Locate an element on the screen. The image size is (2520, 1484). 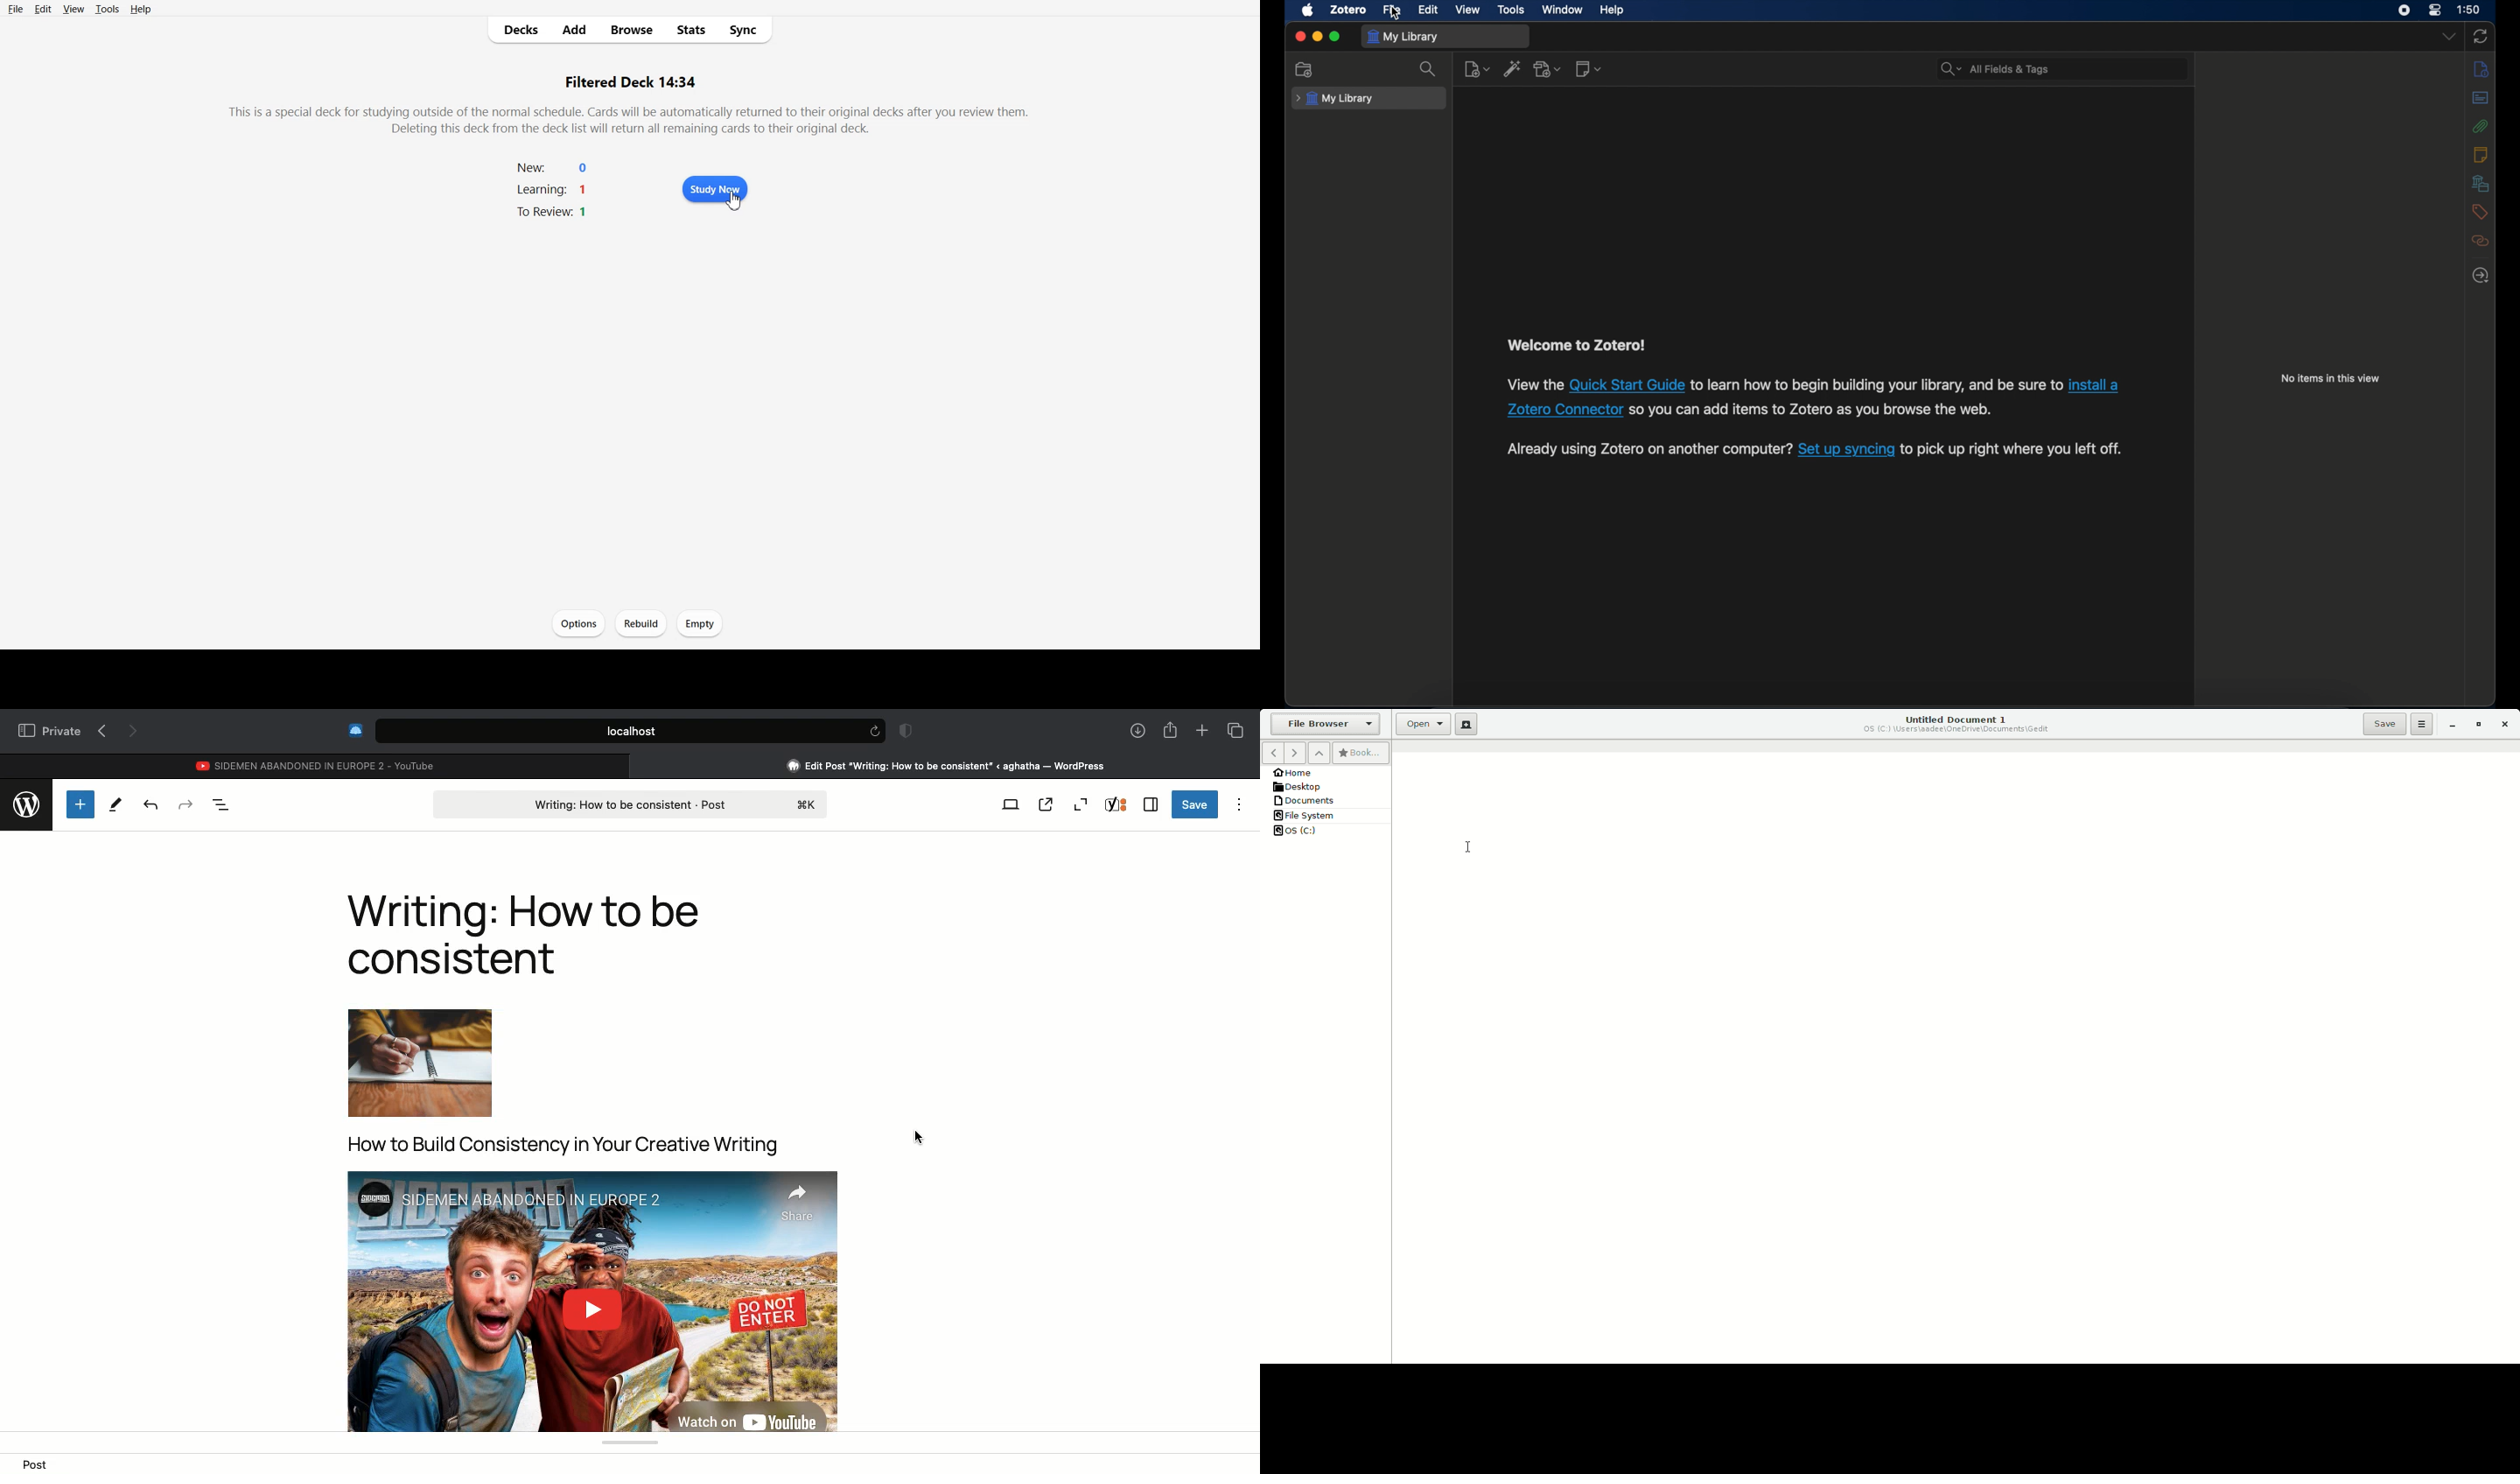
abstract is located at coordinates (2481, 97).